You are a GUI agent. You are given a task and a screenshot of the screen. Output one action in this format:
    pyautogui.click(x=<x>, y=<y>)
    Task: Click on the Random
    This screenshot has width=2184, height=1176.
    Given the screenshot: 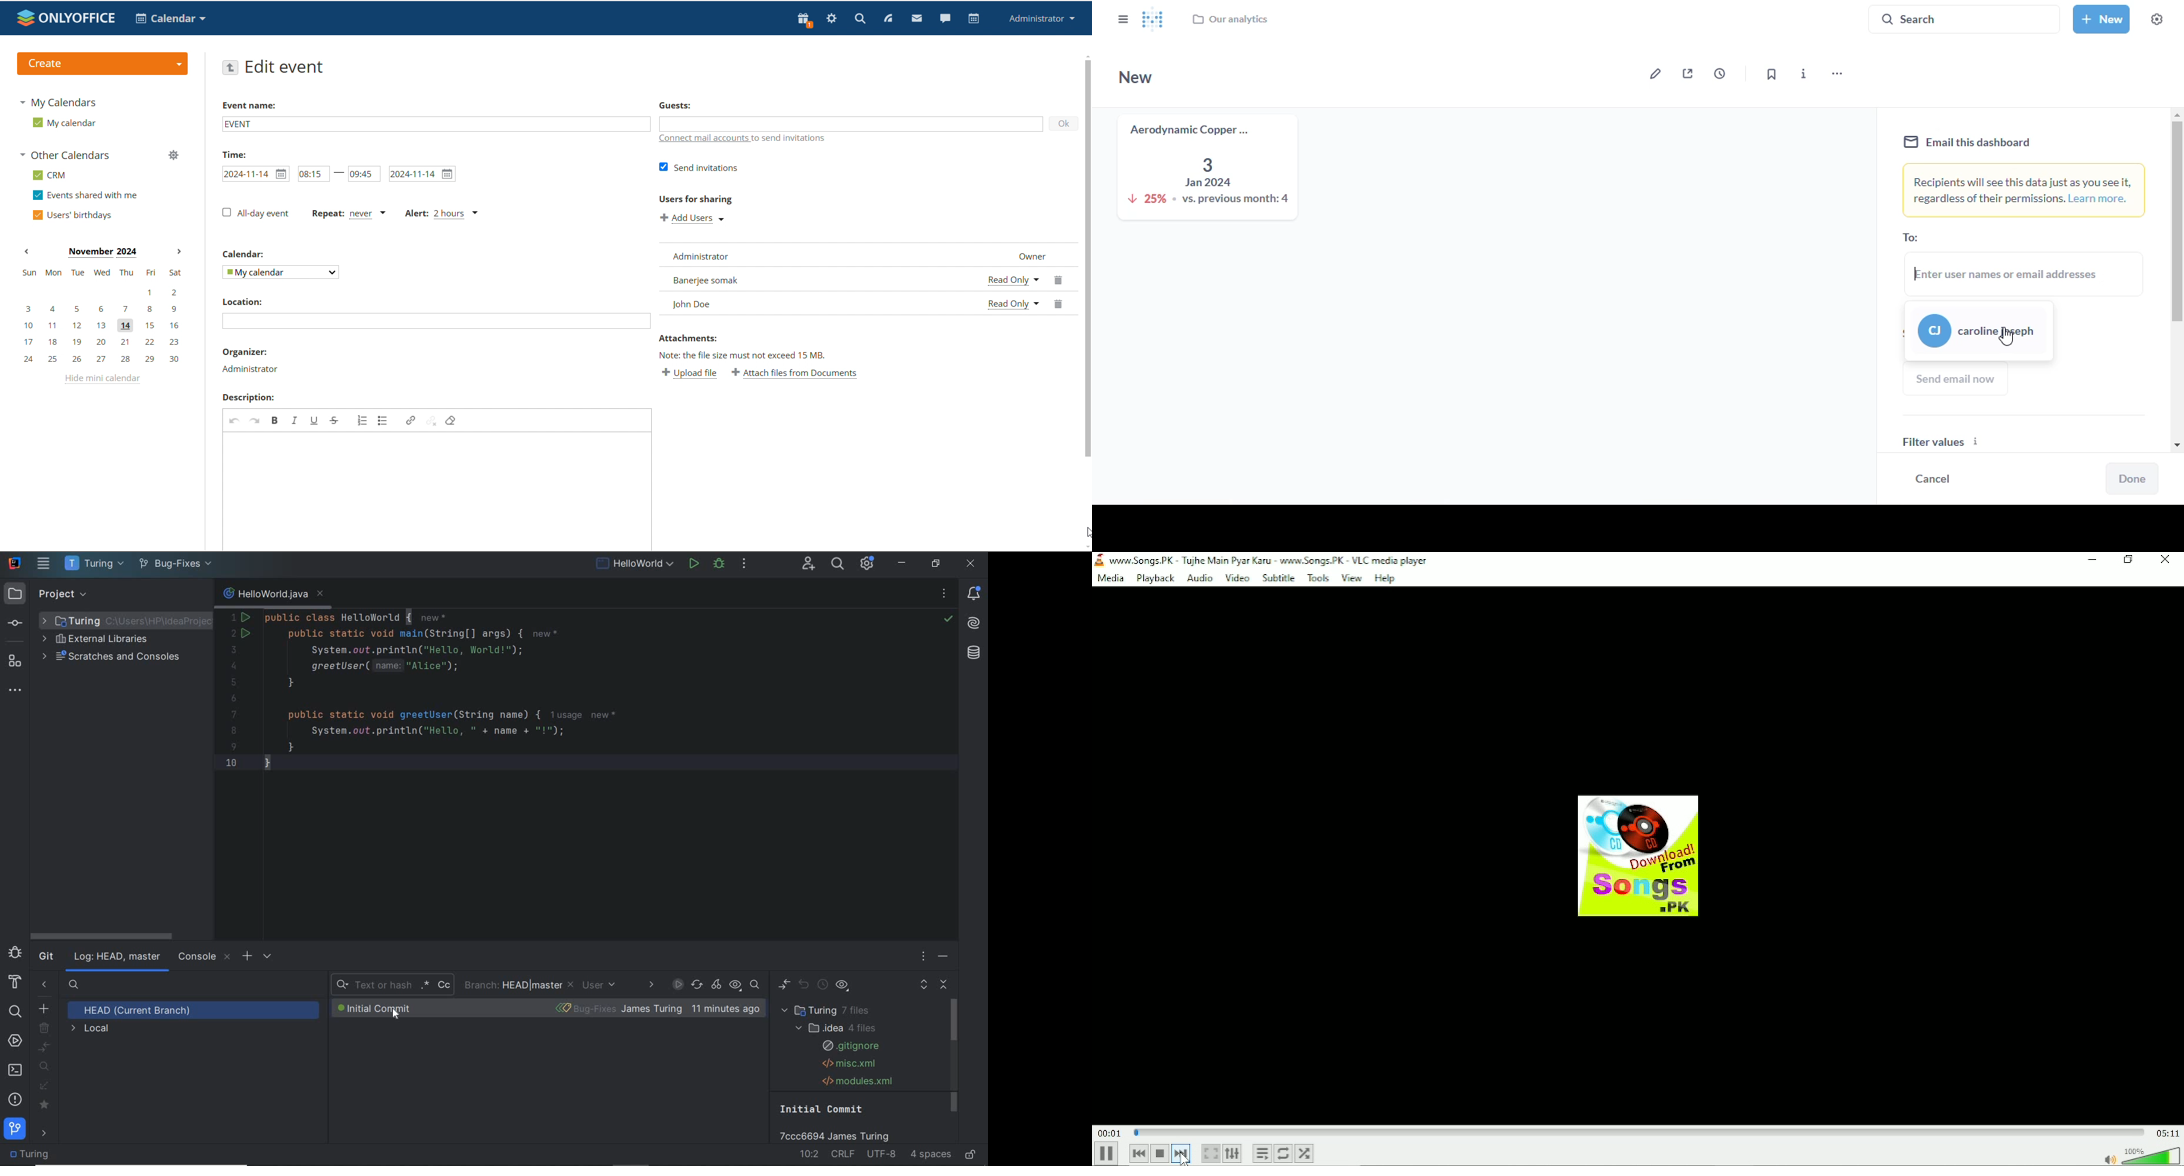 What is the action you would take?
    pyautogui.click(x=1305, y=1153)
    